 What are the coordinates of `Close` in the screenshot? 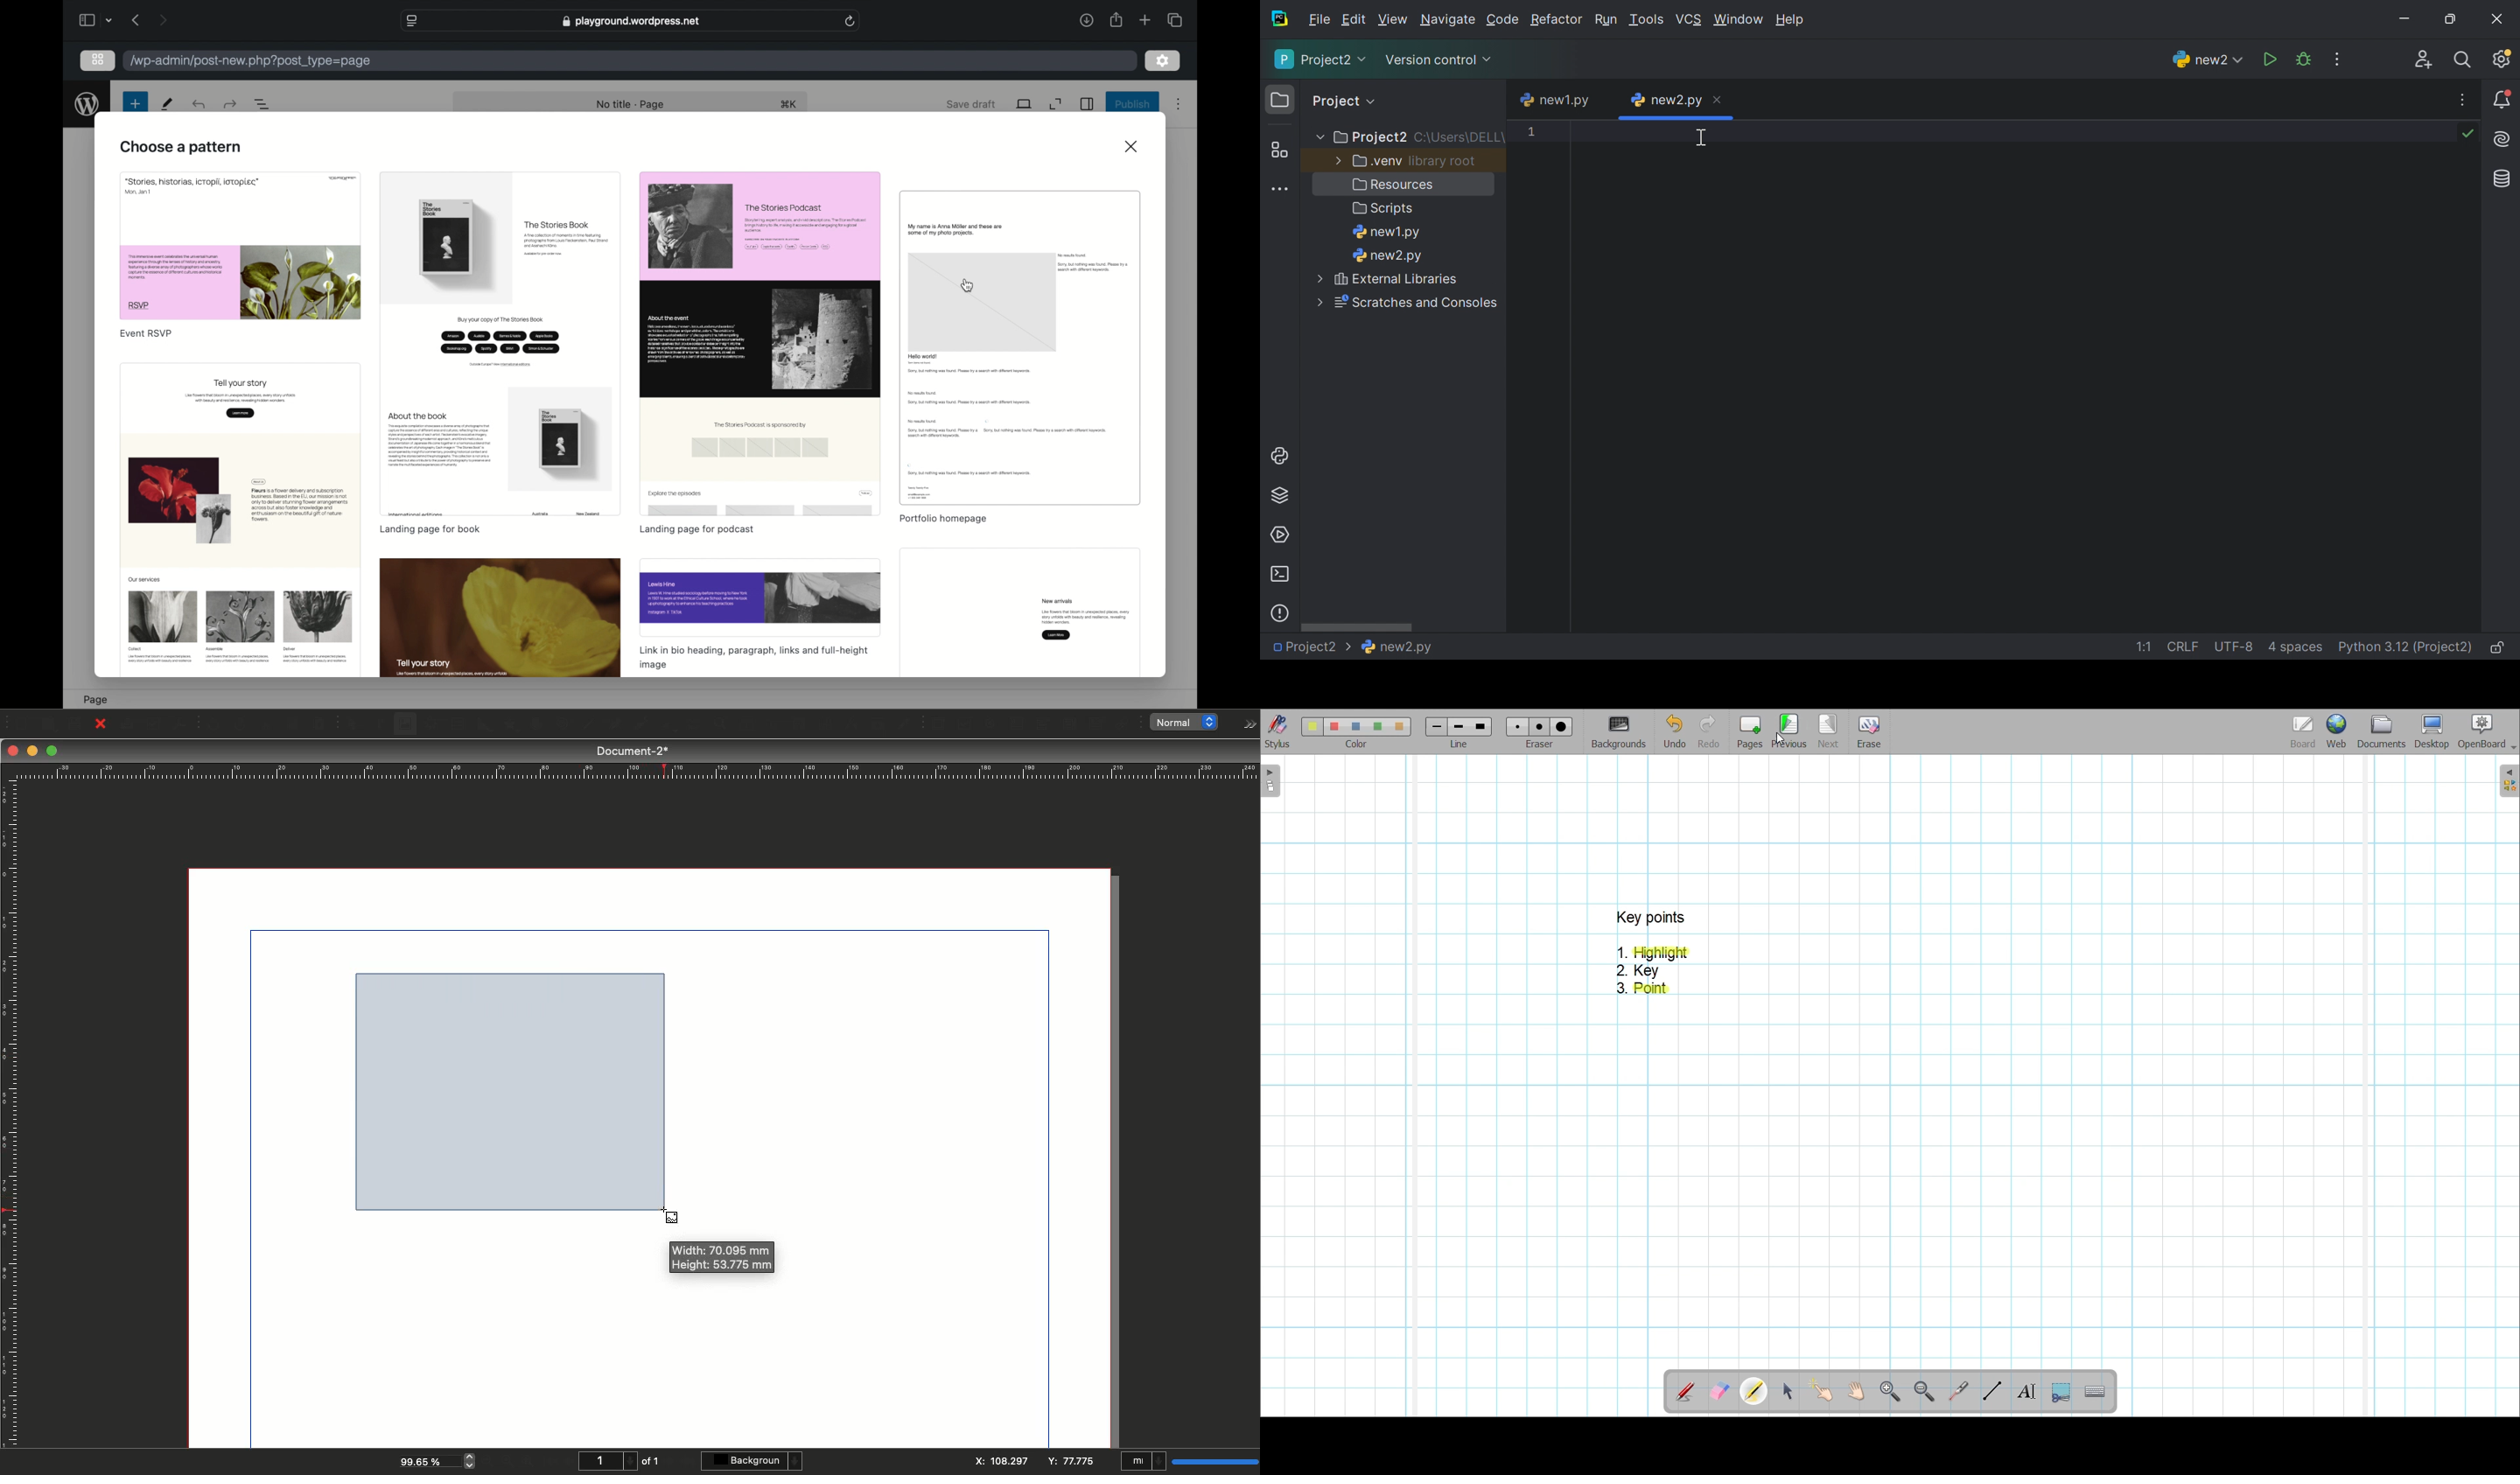 It's located at (101, 724).